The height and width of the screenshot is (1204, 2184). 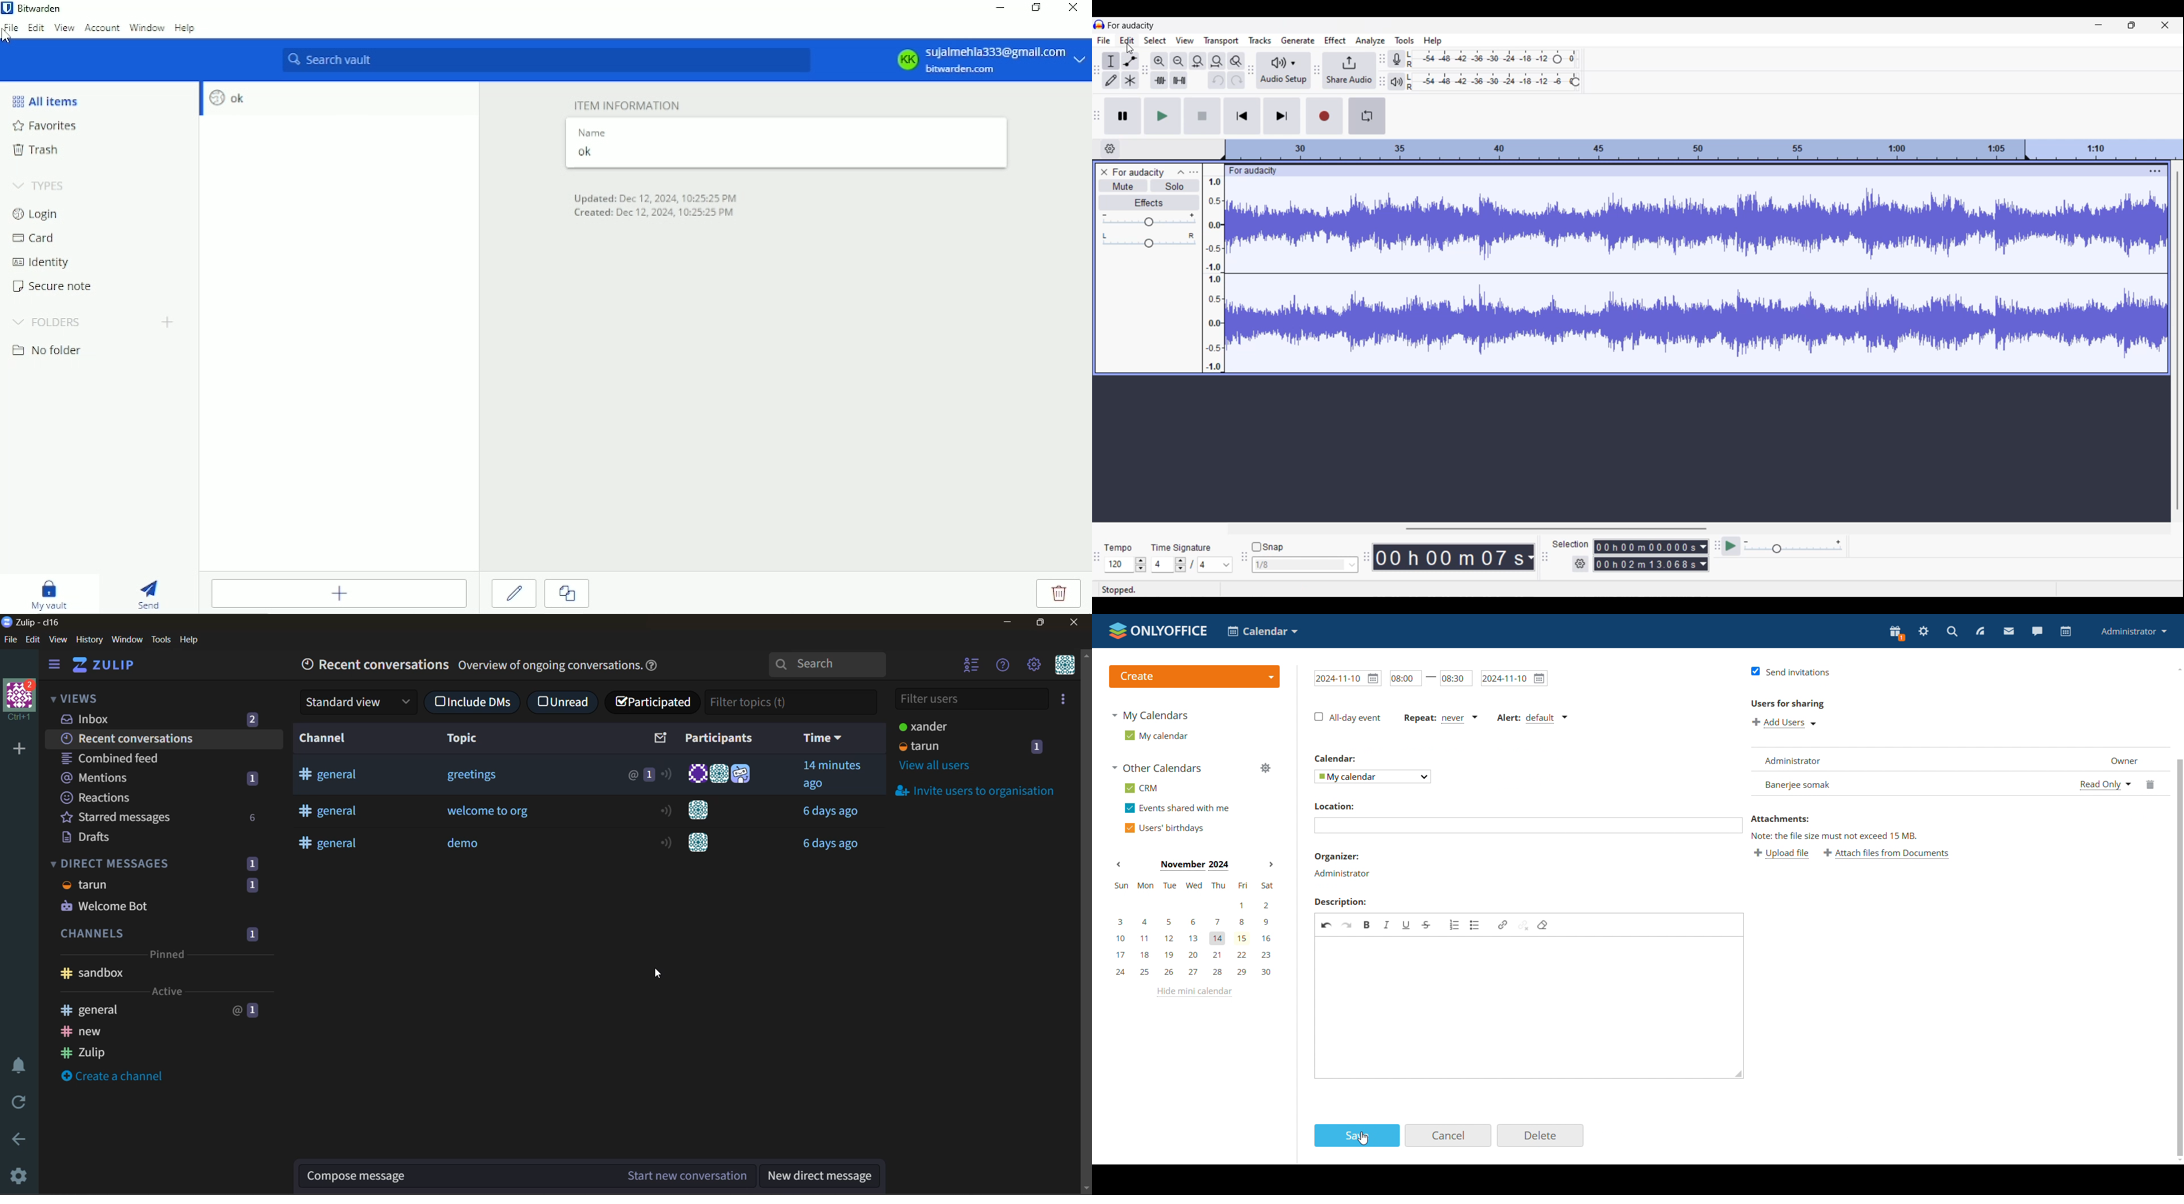 I want to click on compose message, so click(x=454, y=1176).